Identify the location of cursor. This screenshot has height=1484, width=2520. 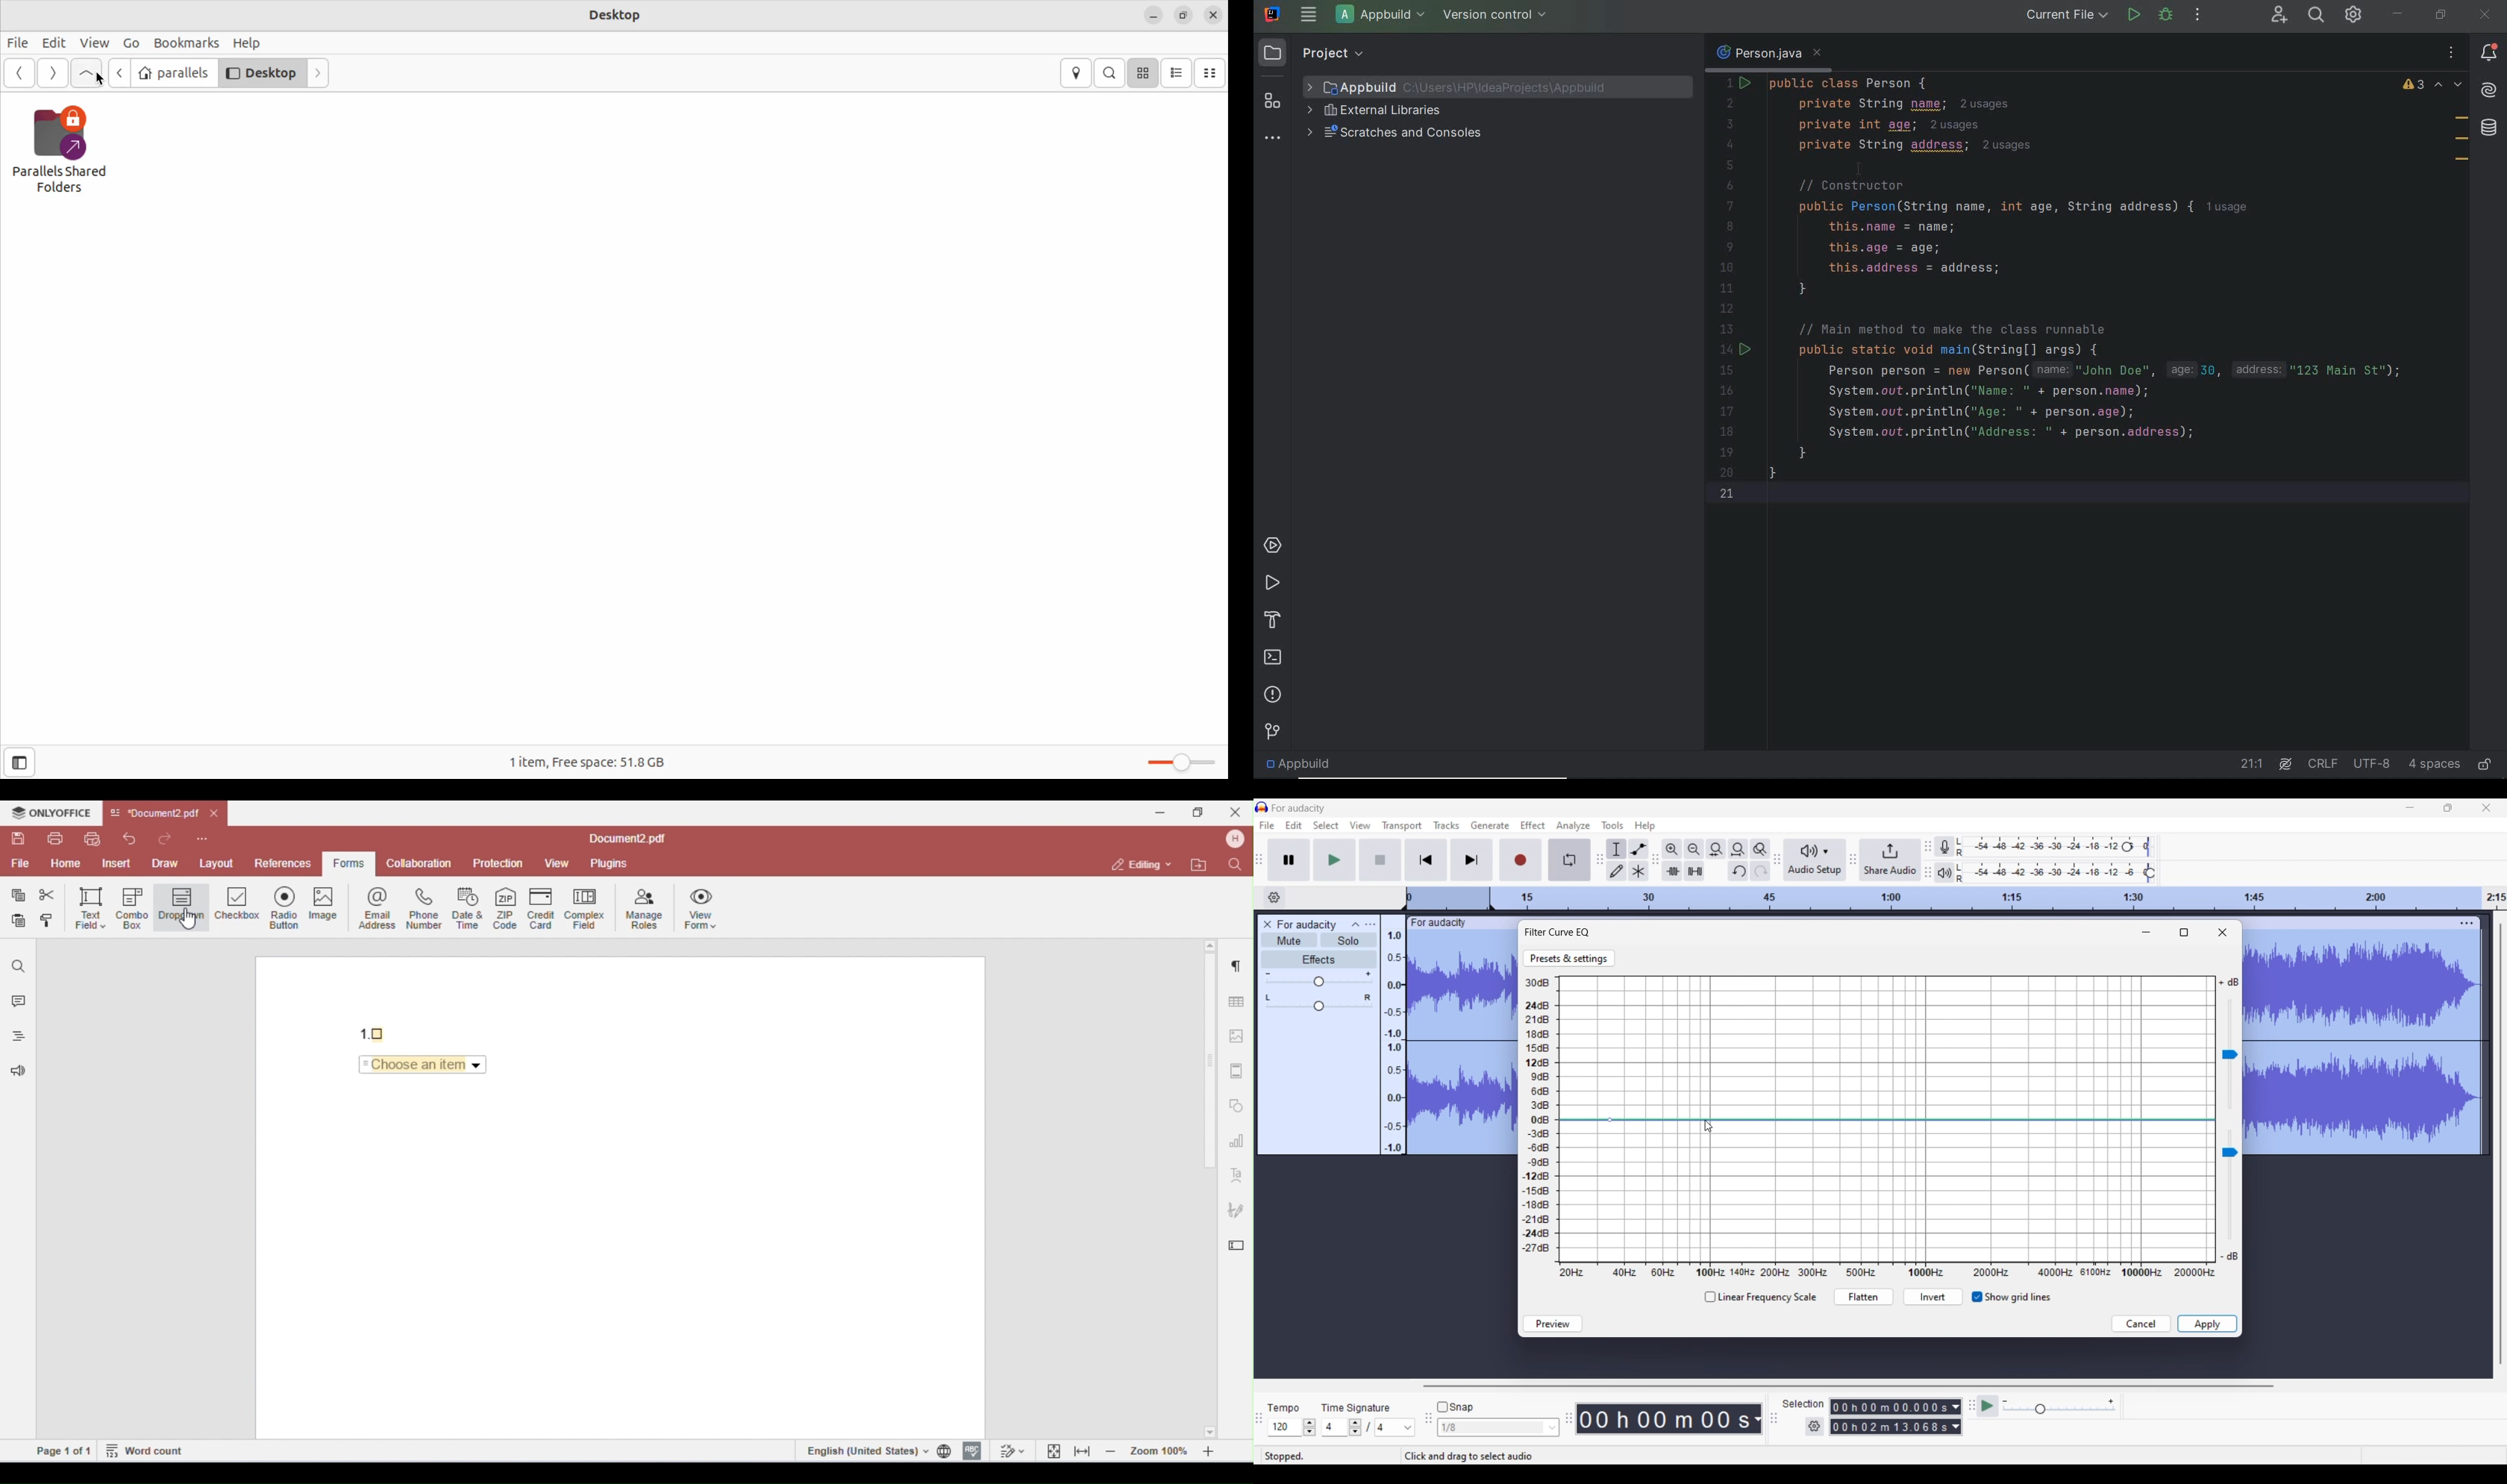
(103, 81).